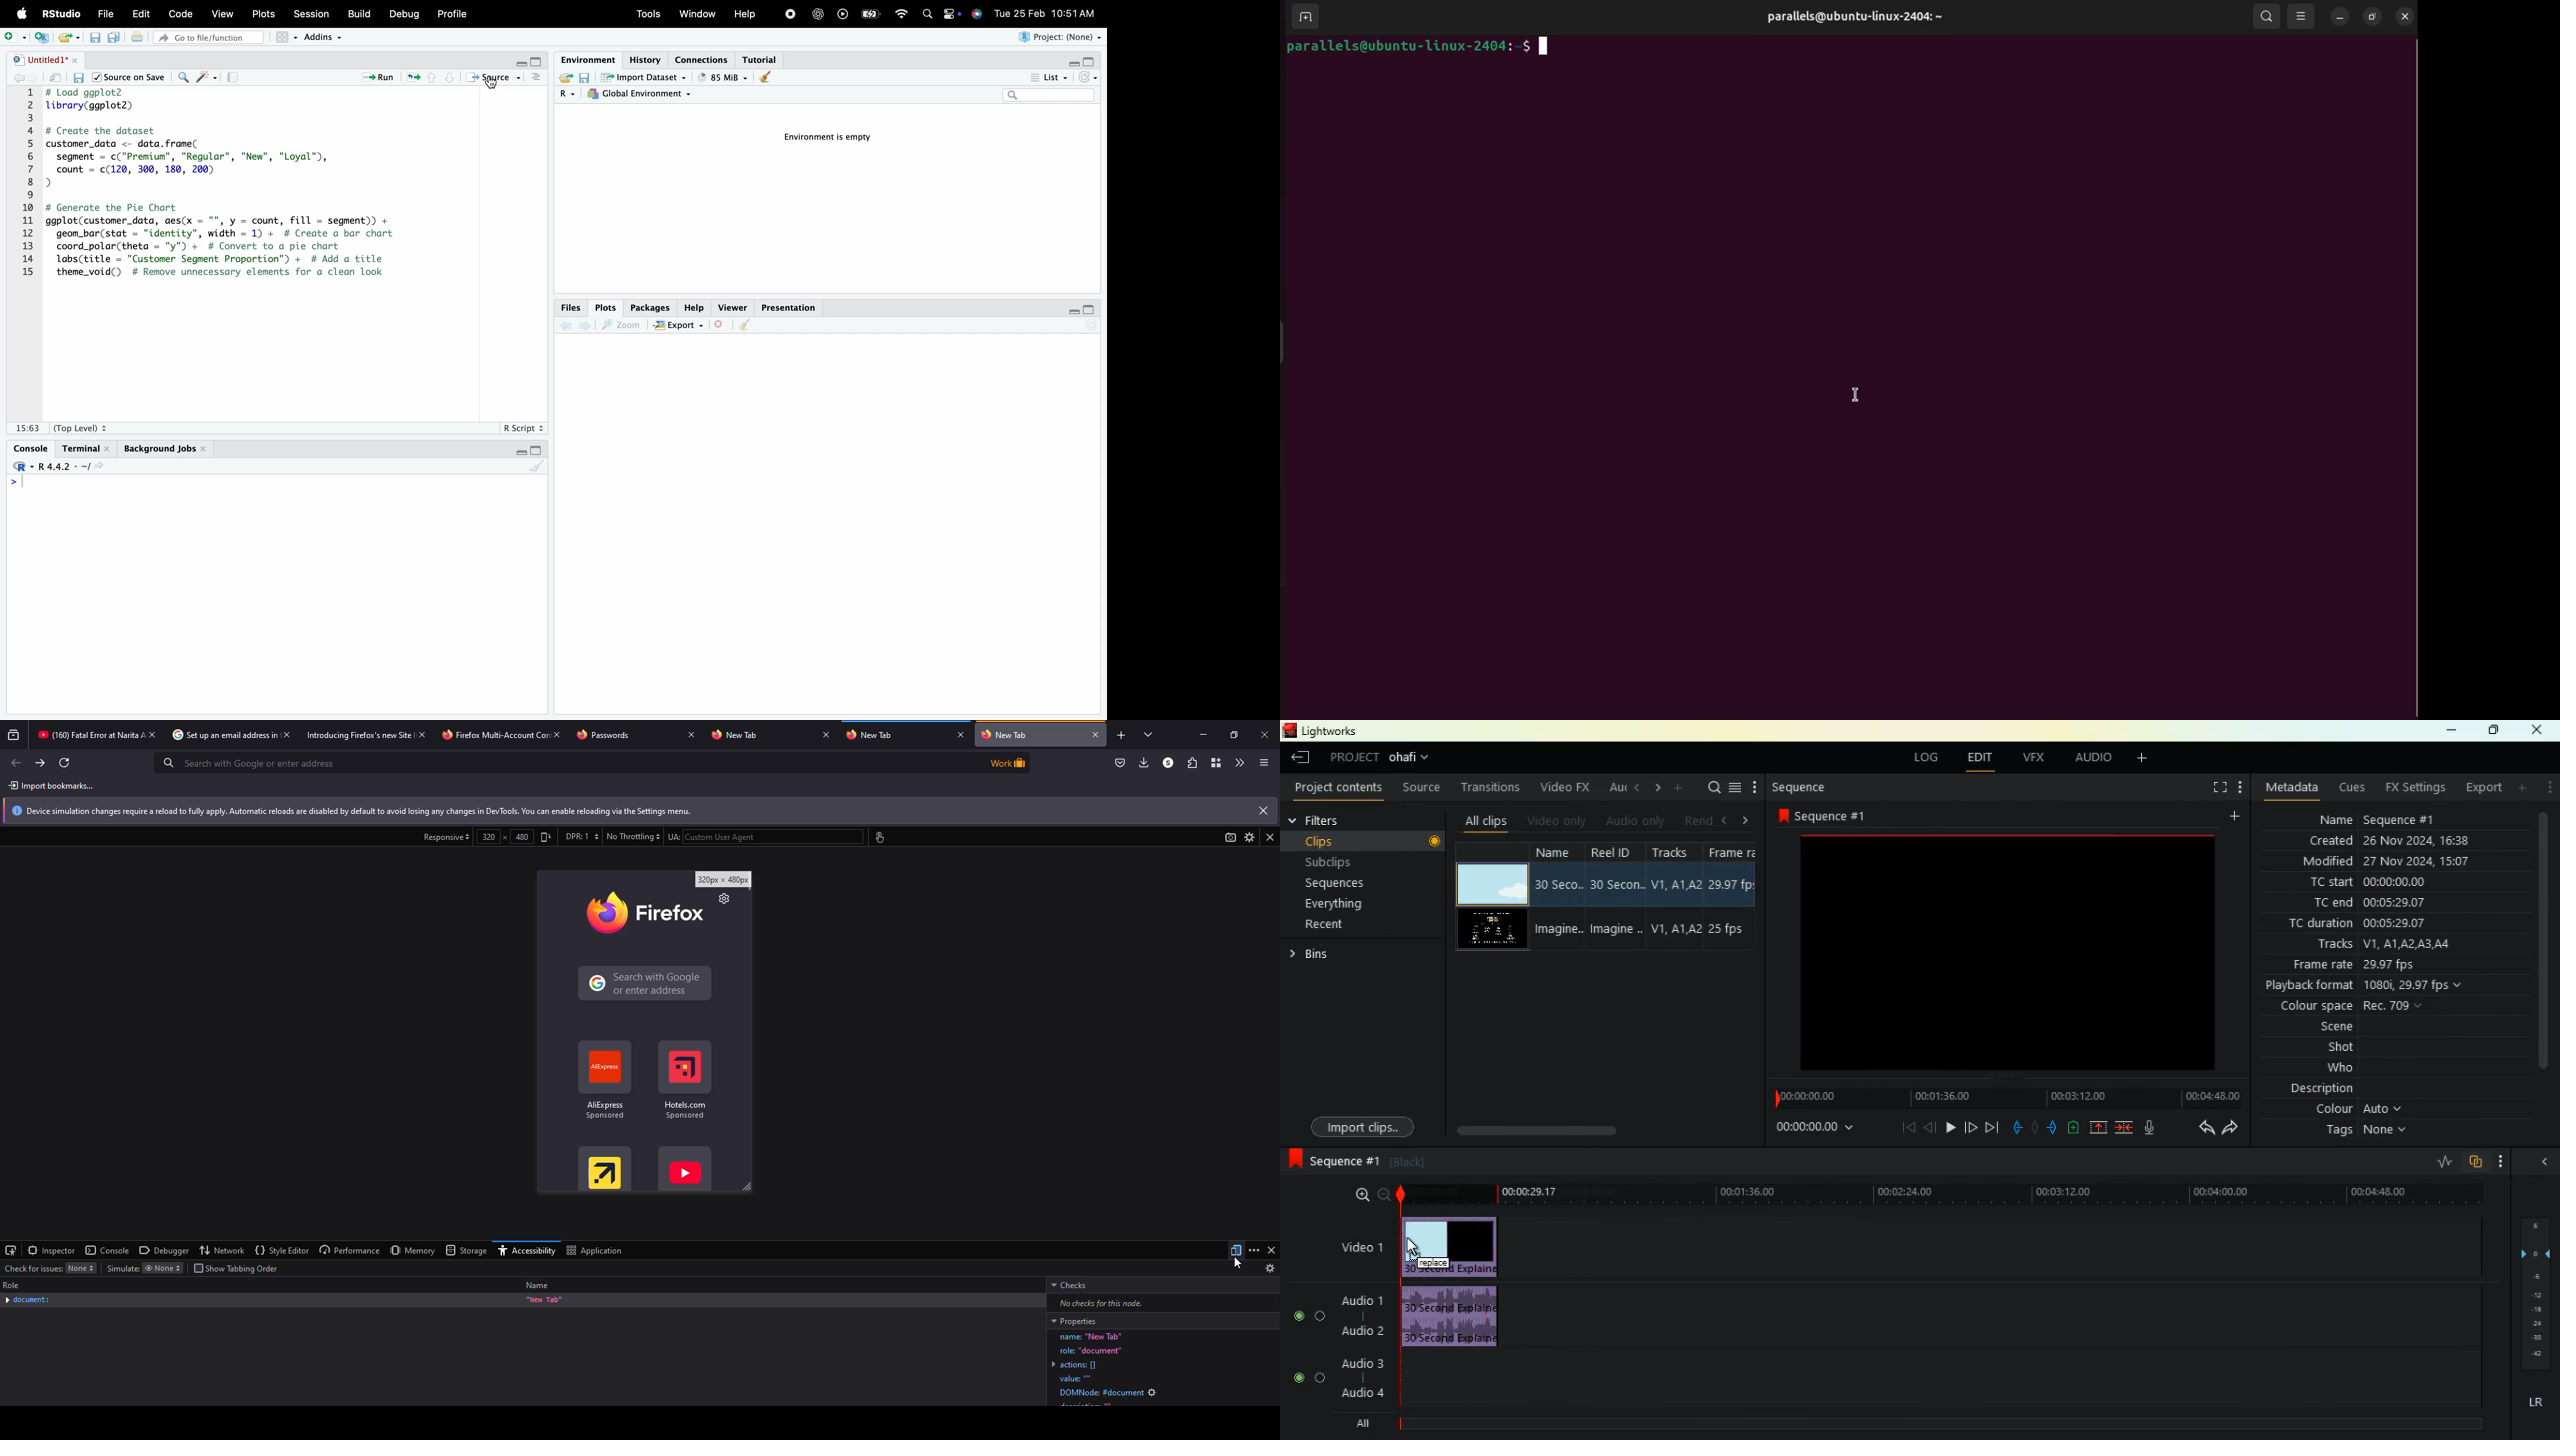 The width and height of the screenshot is (2576, 1456). What do you see at coordinates (1354, 1422) in the screenshot?
I see `All` at bounding box center [1354, 1422].